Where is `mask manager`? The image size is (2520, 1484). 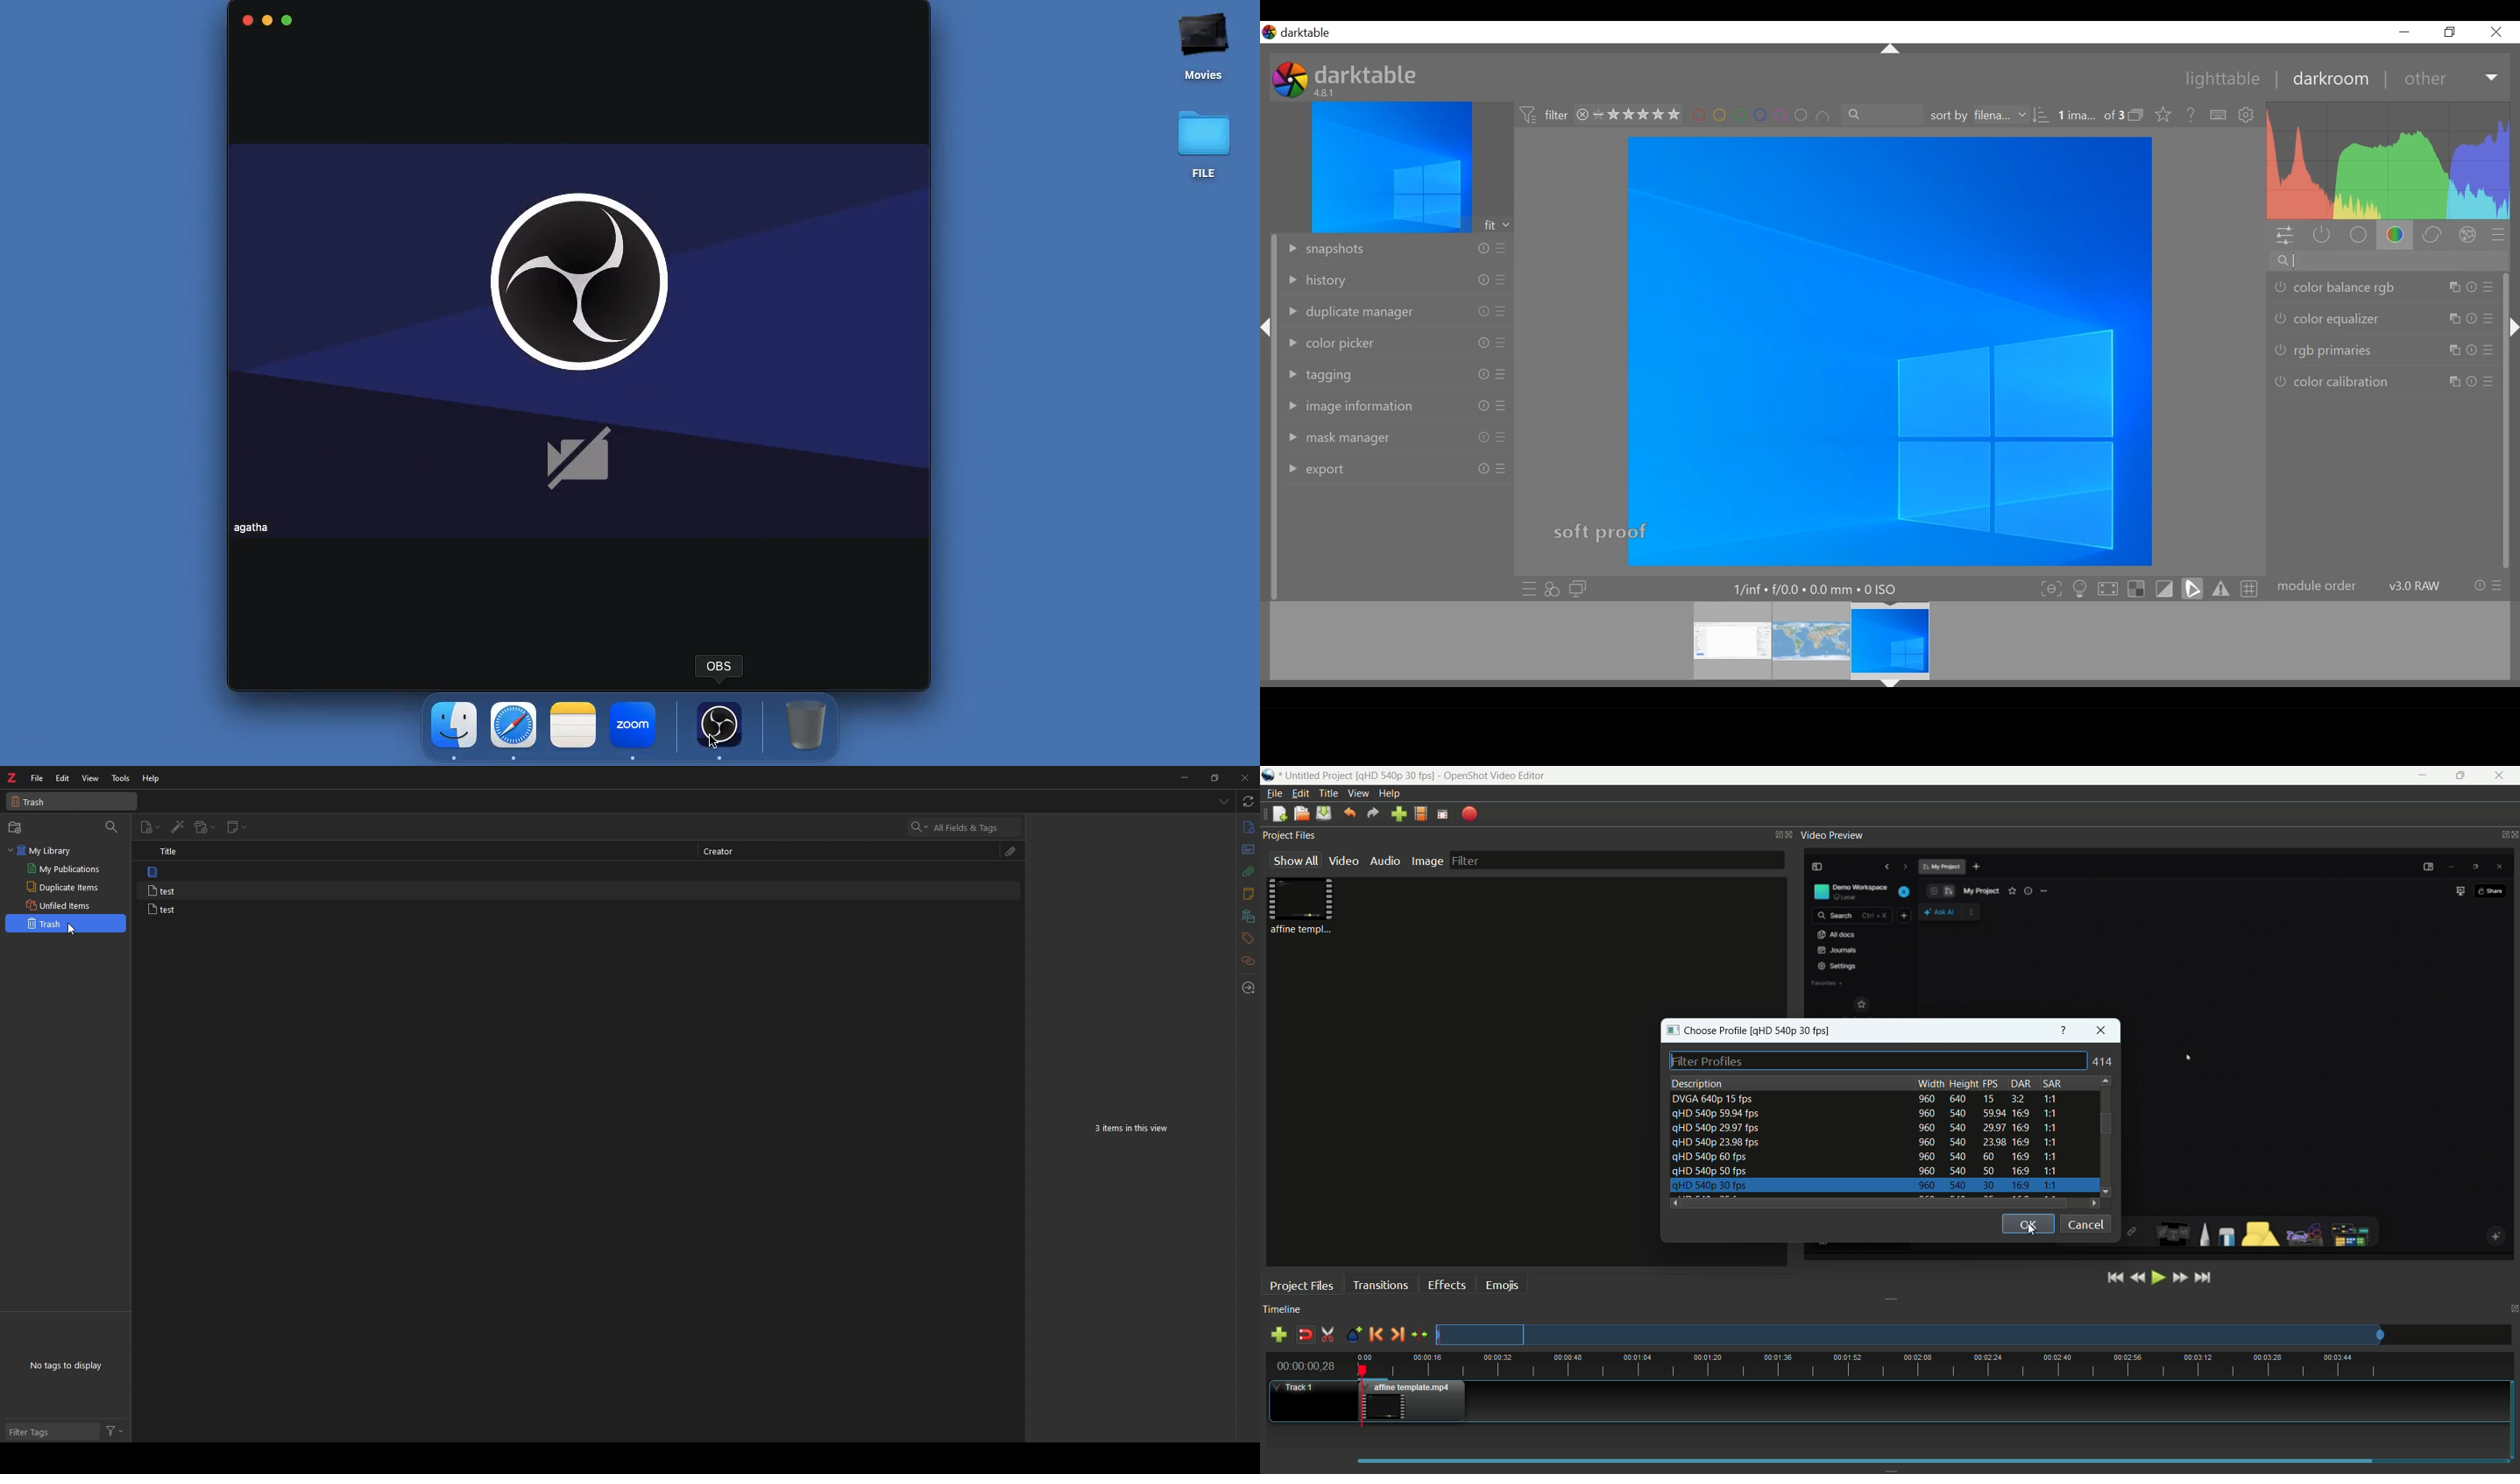 mask manager is located at coordinates (1333, 440).